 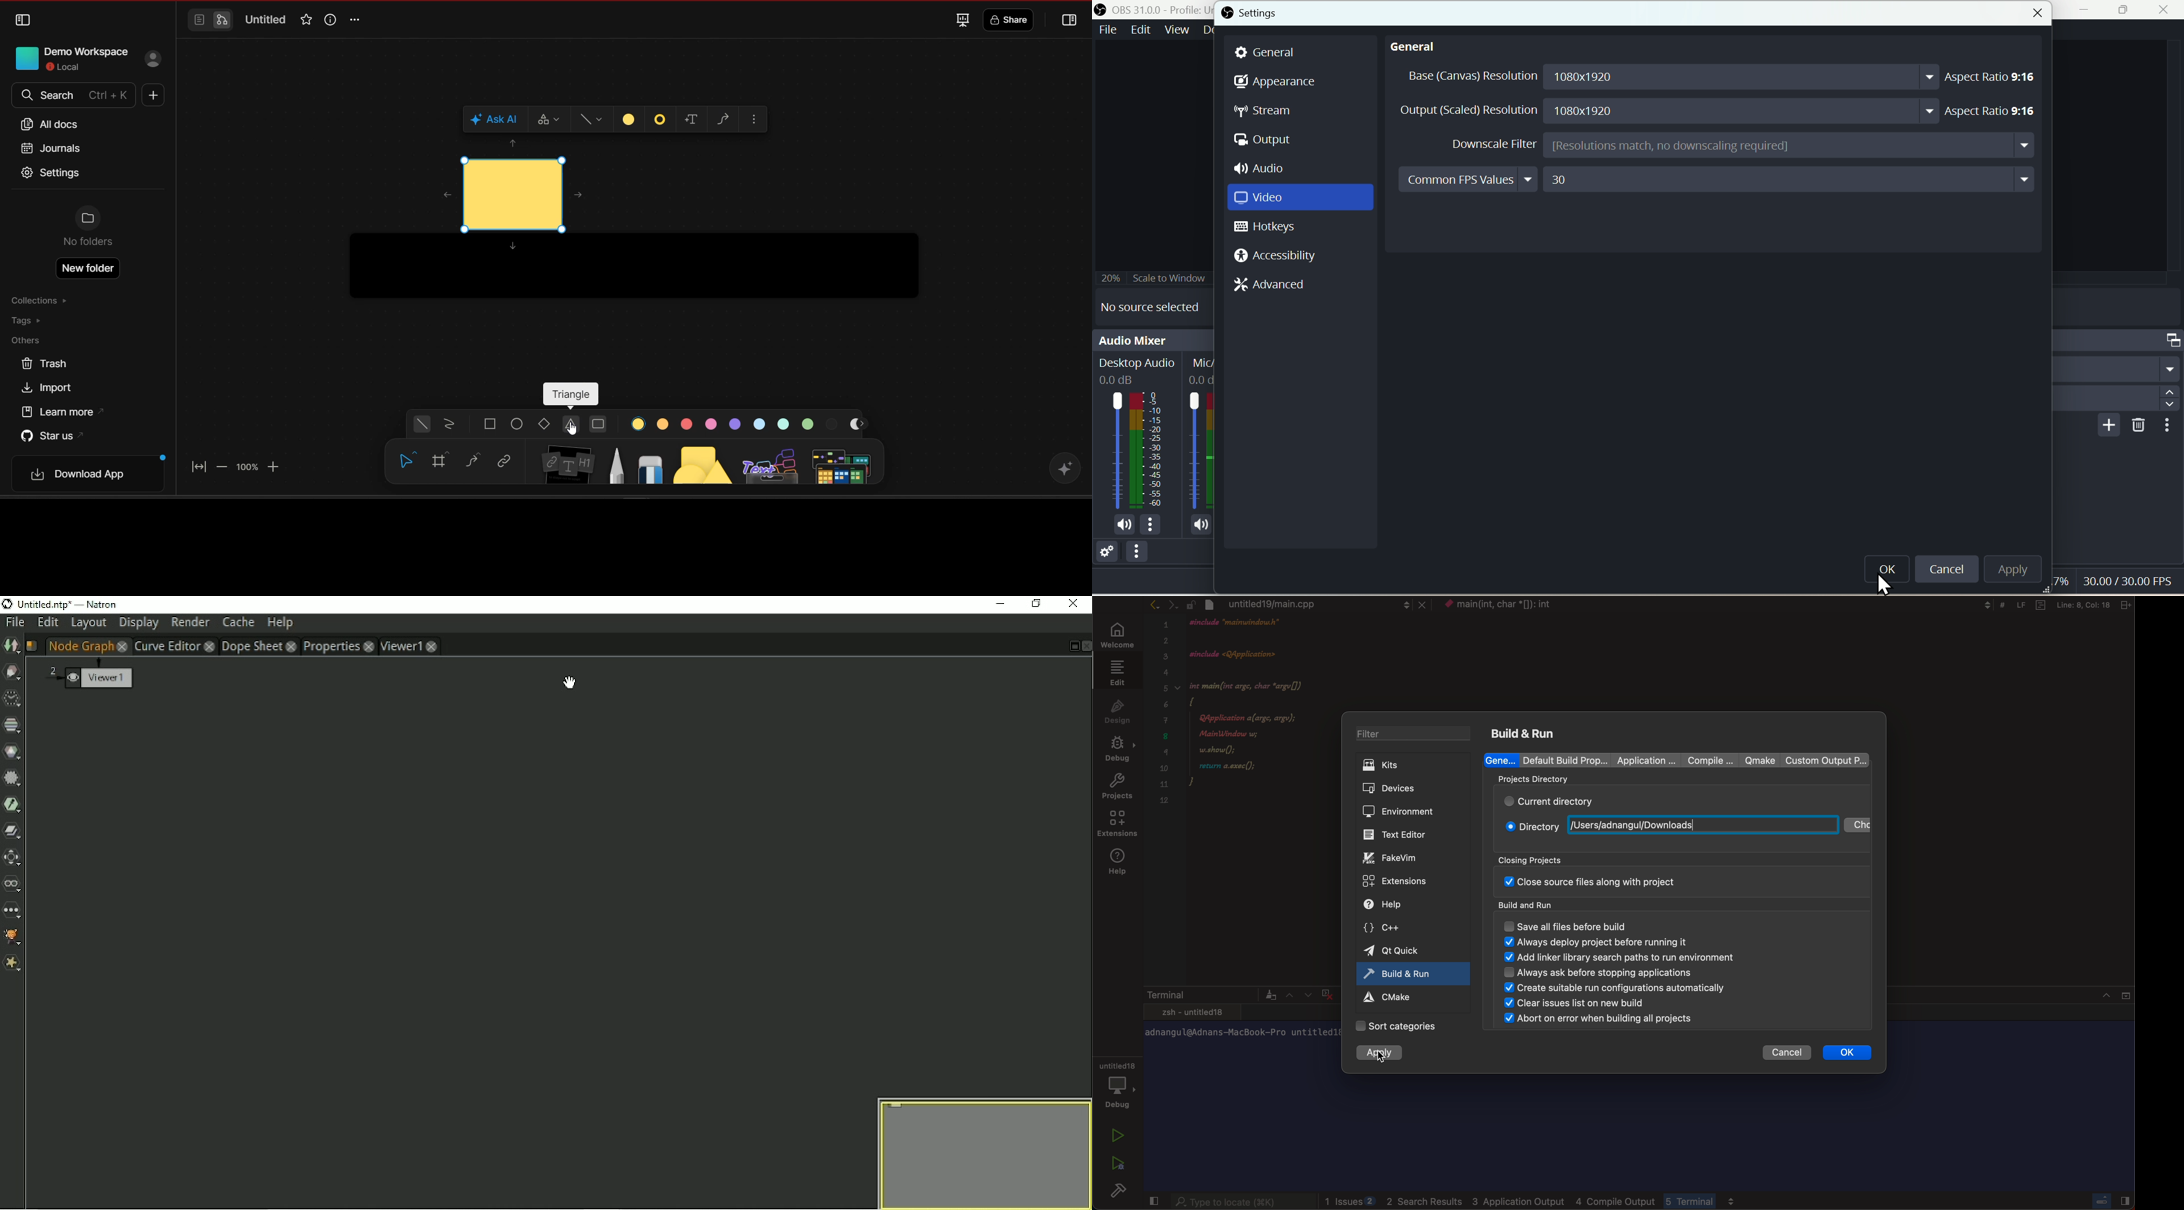 I want to click on okay, so click(x=1889, y=574).